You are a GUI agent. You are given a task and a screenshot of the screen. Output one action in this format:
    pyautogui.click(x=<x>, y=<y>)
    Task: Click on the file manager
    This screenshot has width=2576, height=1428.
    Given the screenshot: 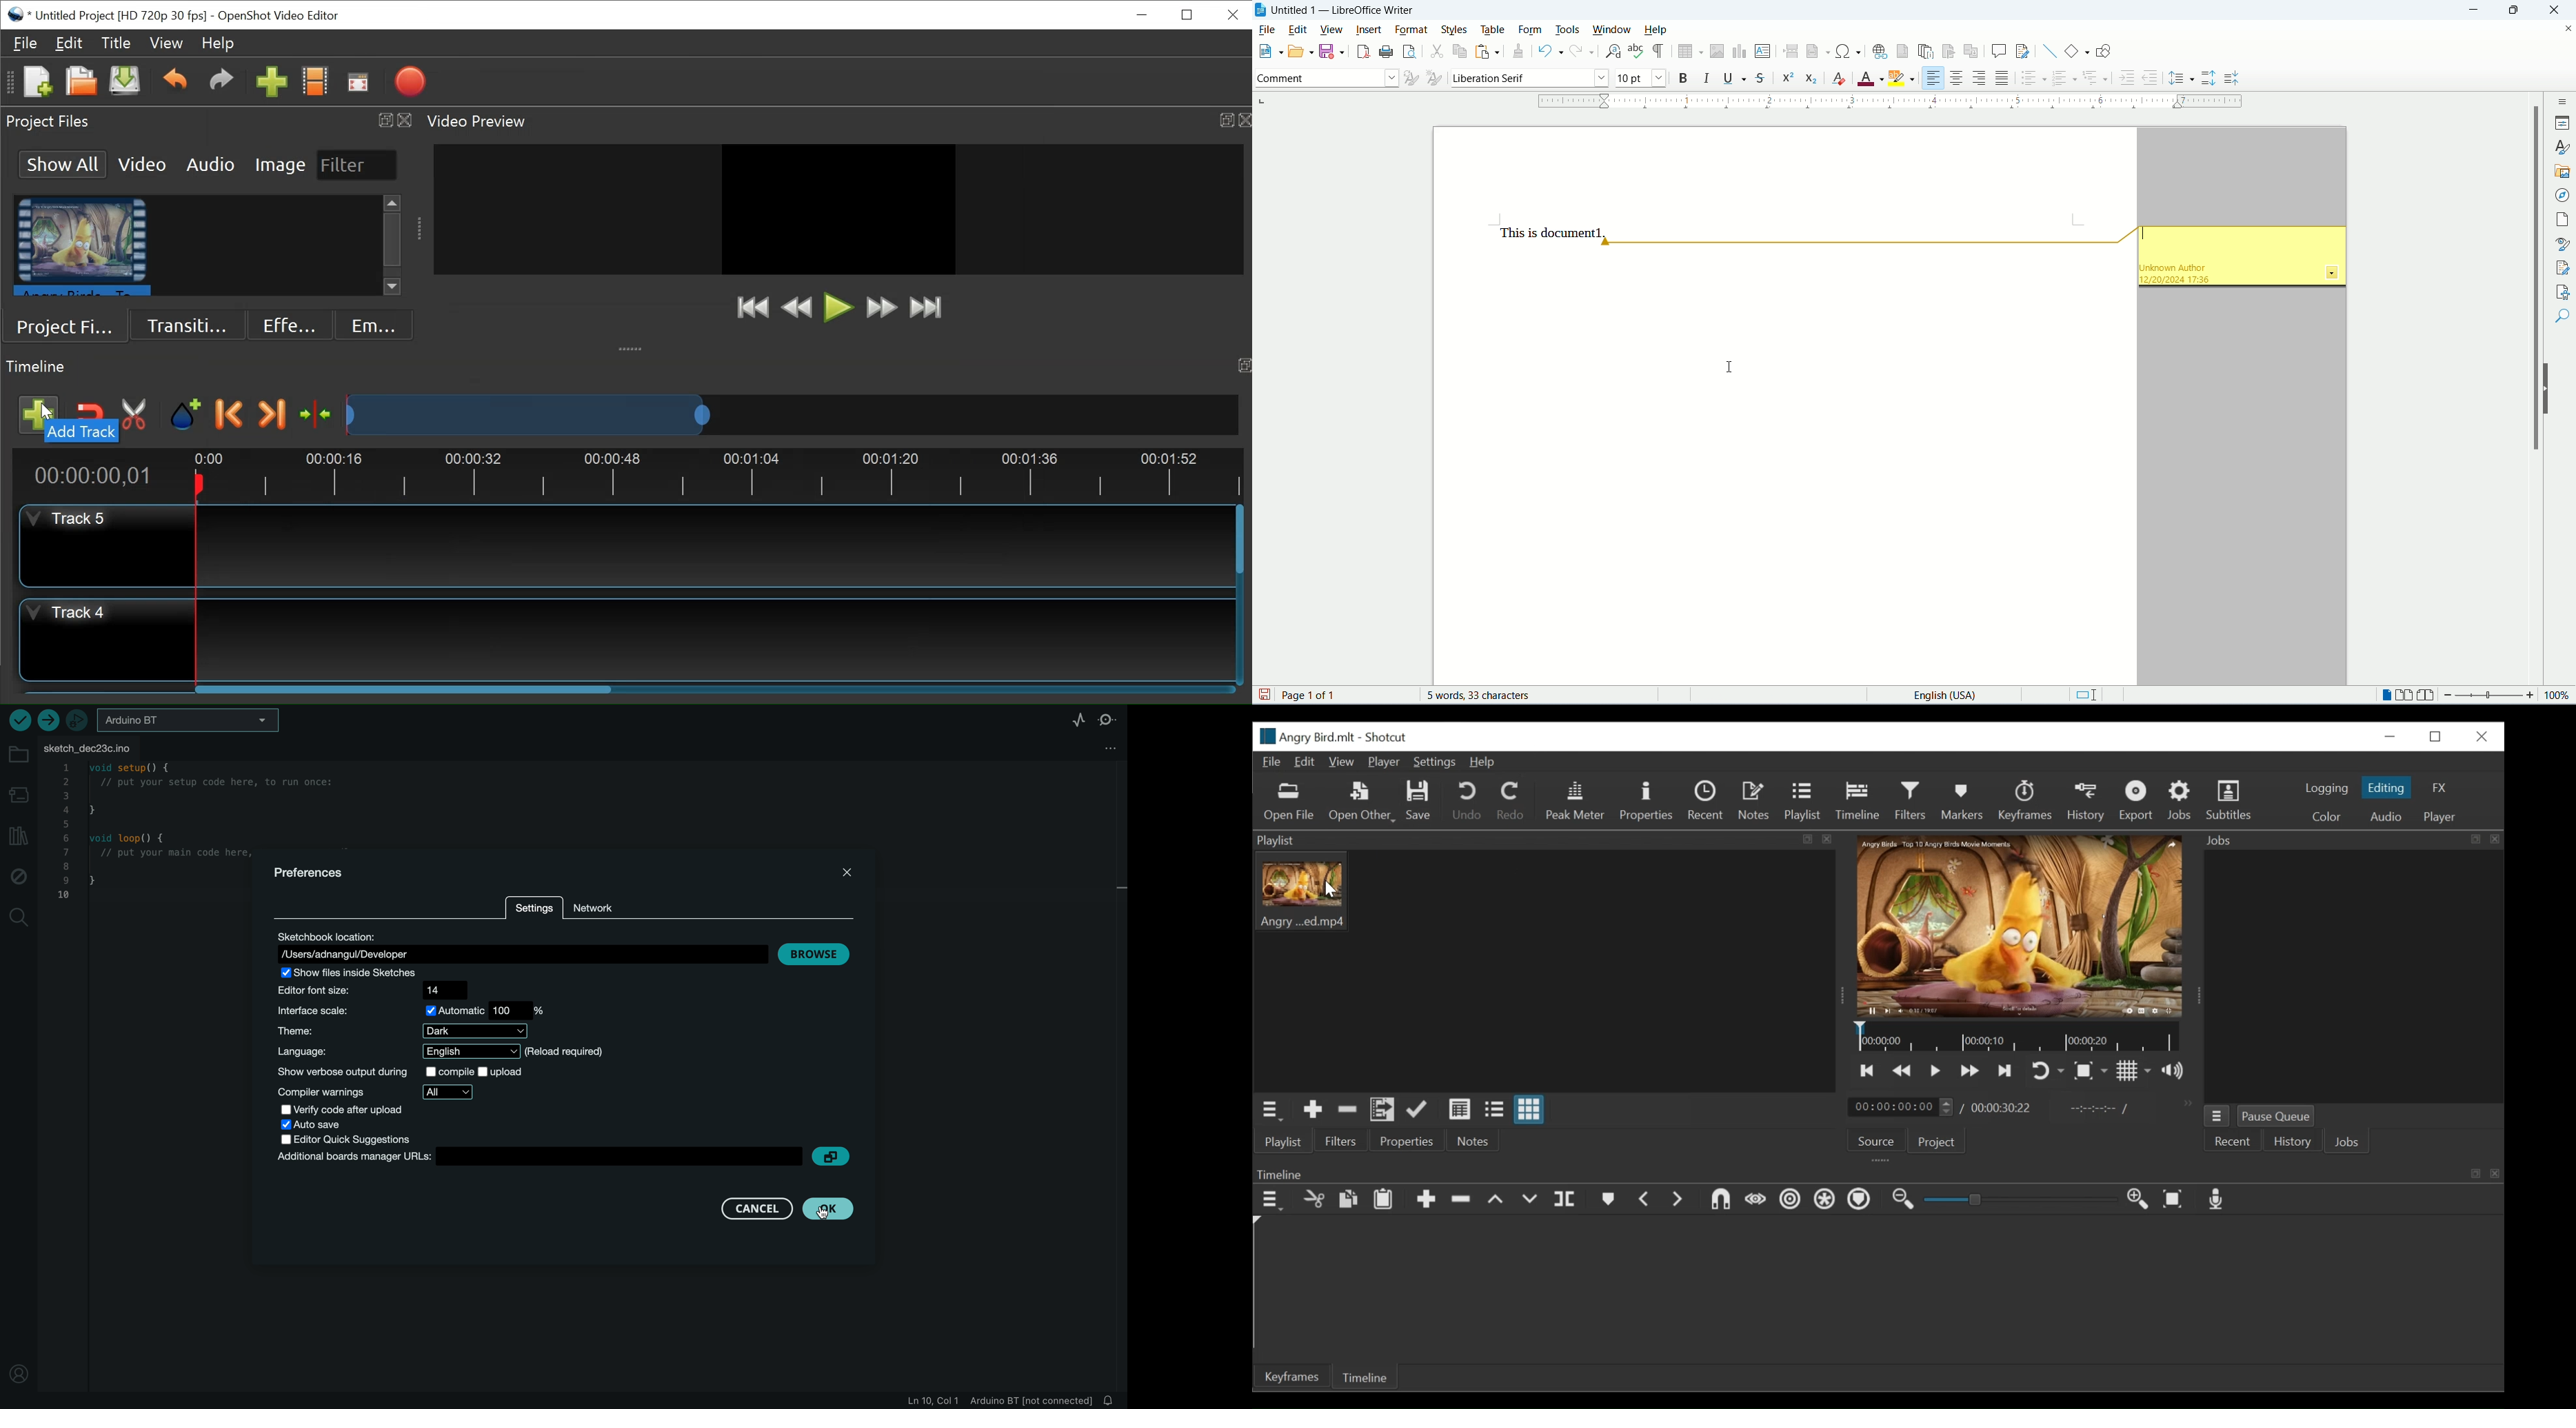 What is the action you would take?
    pyautogui.click(x=1106, y=747)
    